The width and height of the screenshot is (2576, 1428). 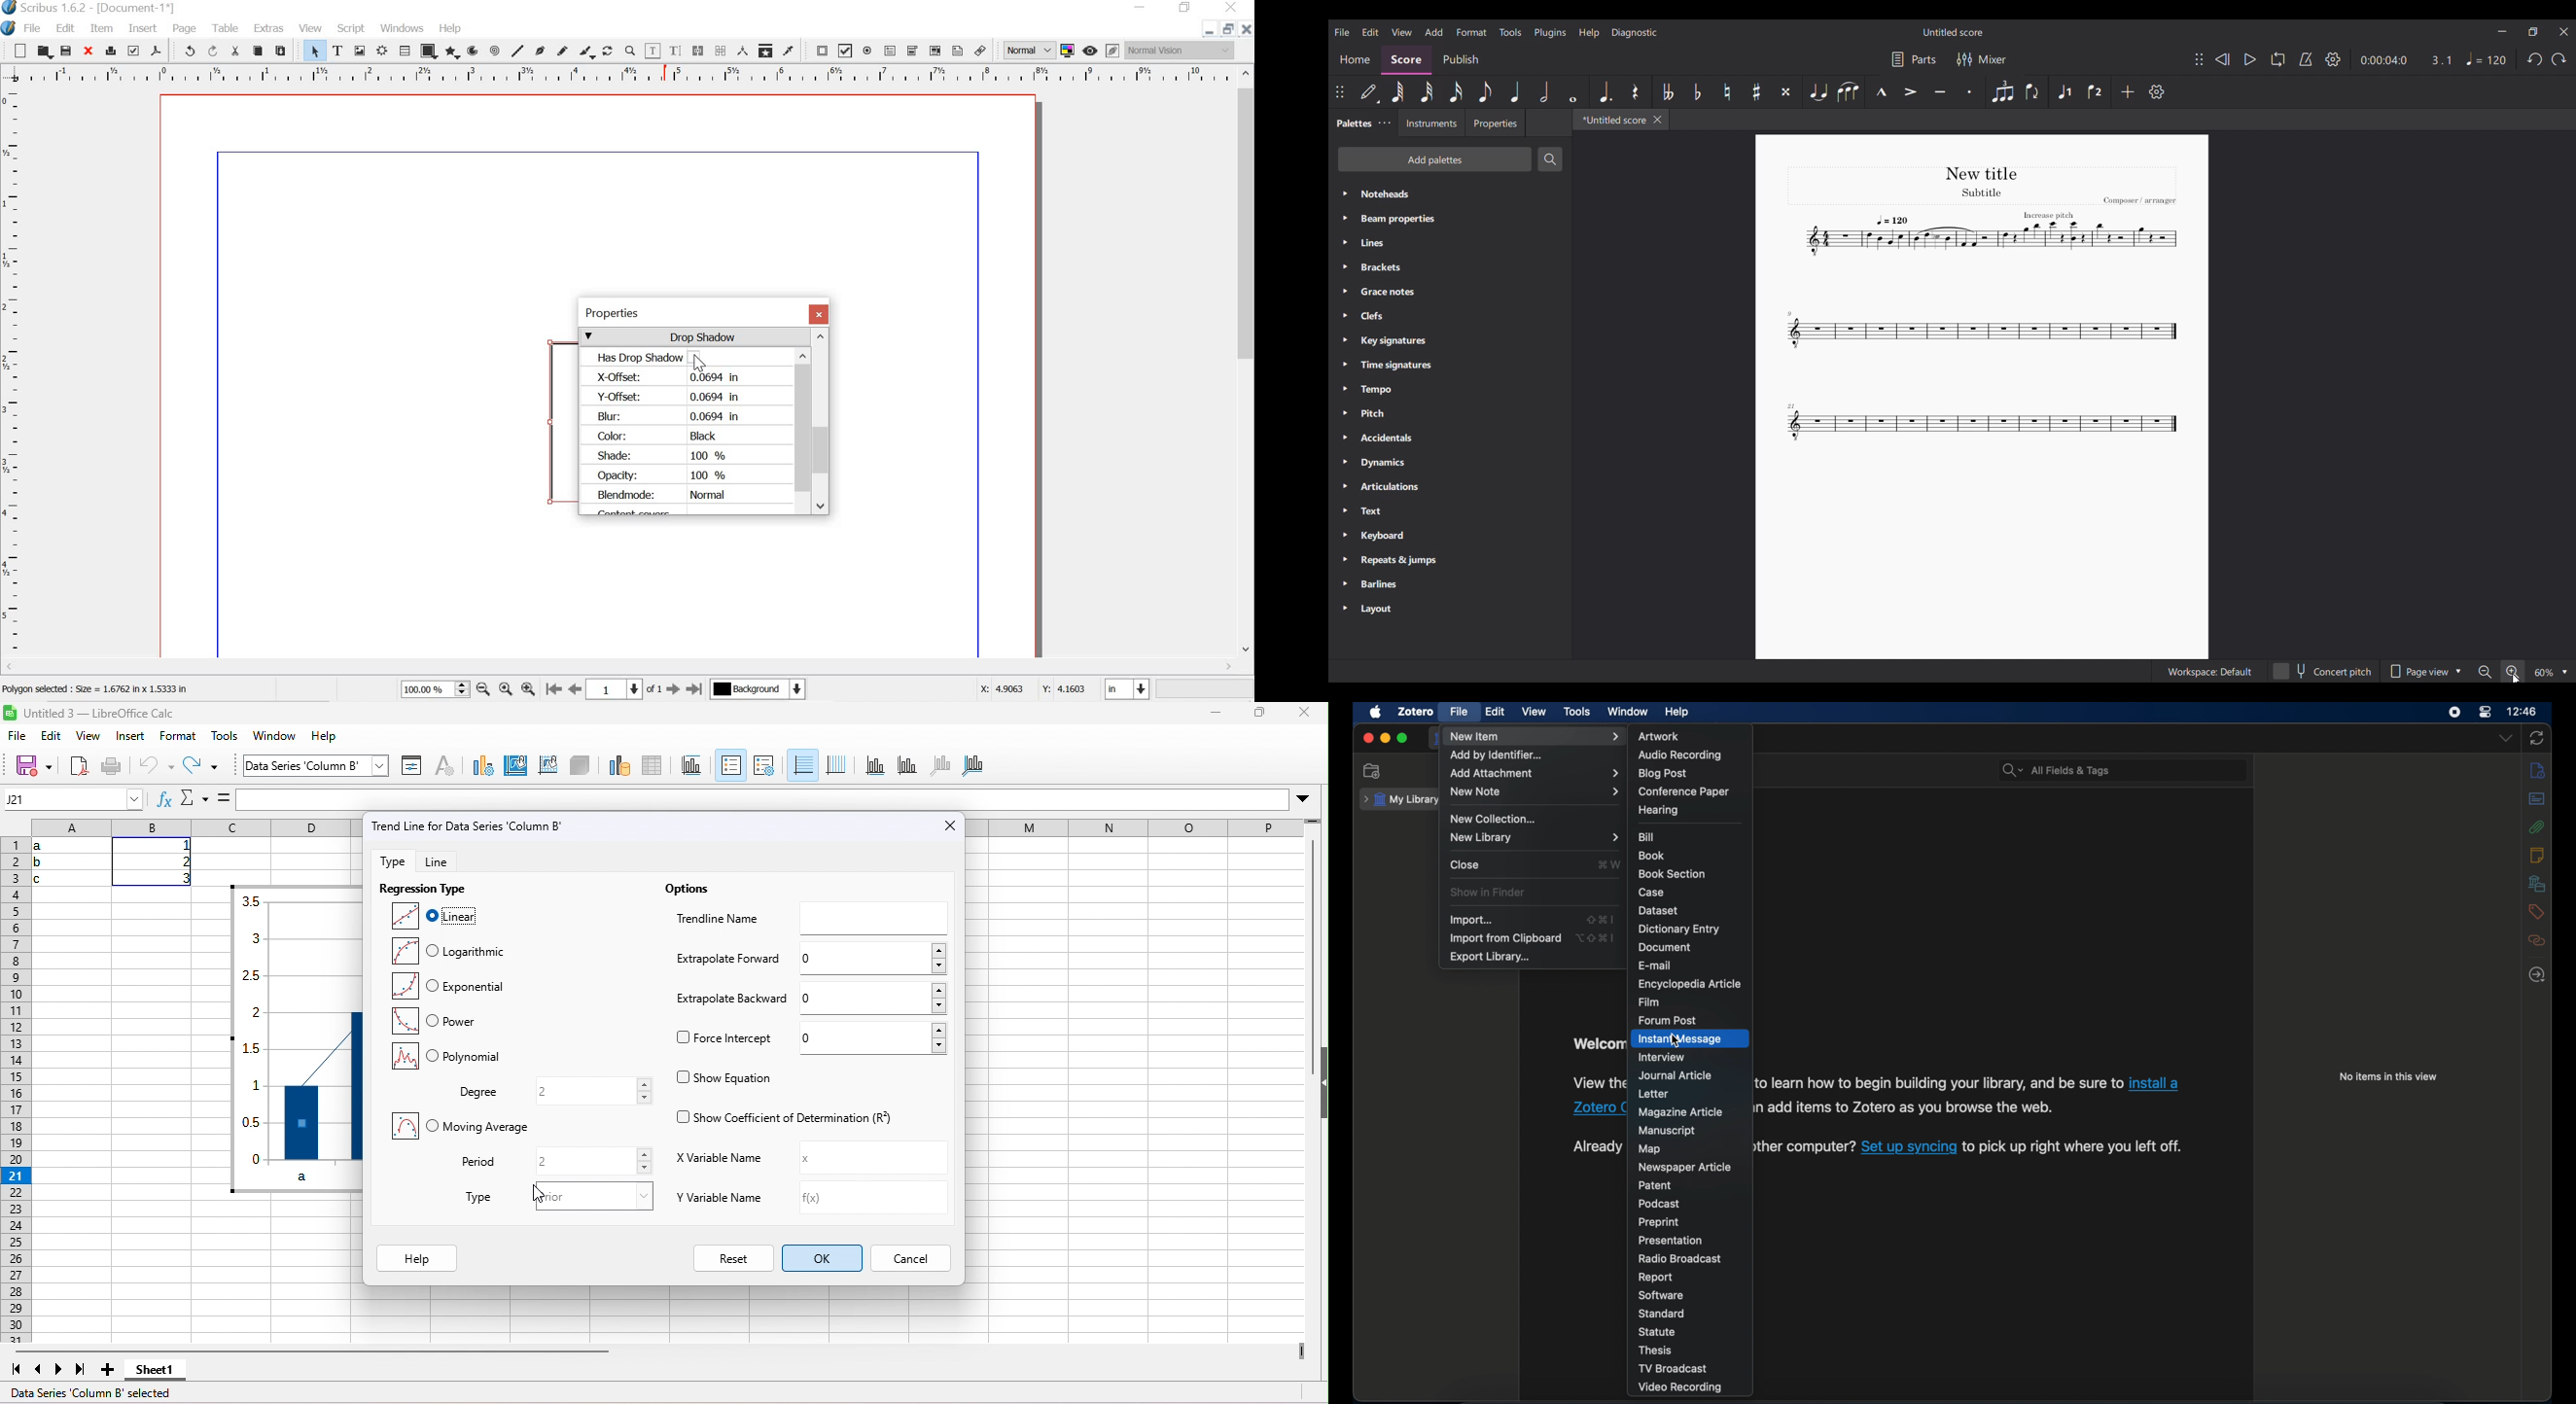 I want to click on Y-Offset: 0.0694 in, so click(x=669, y=395).